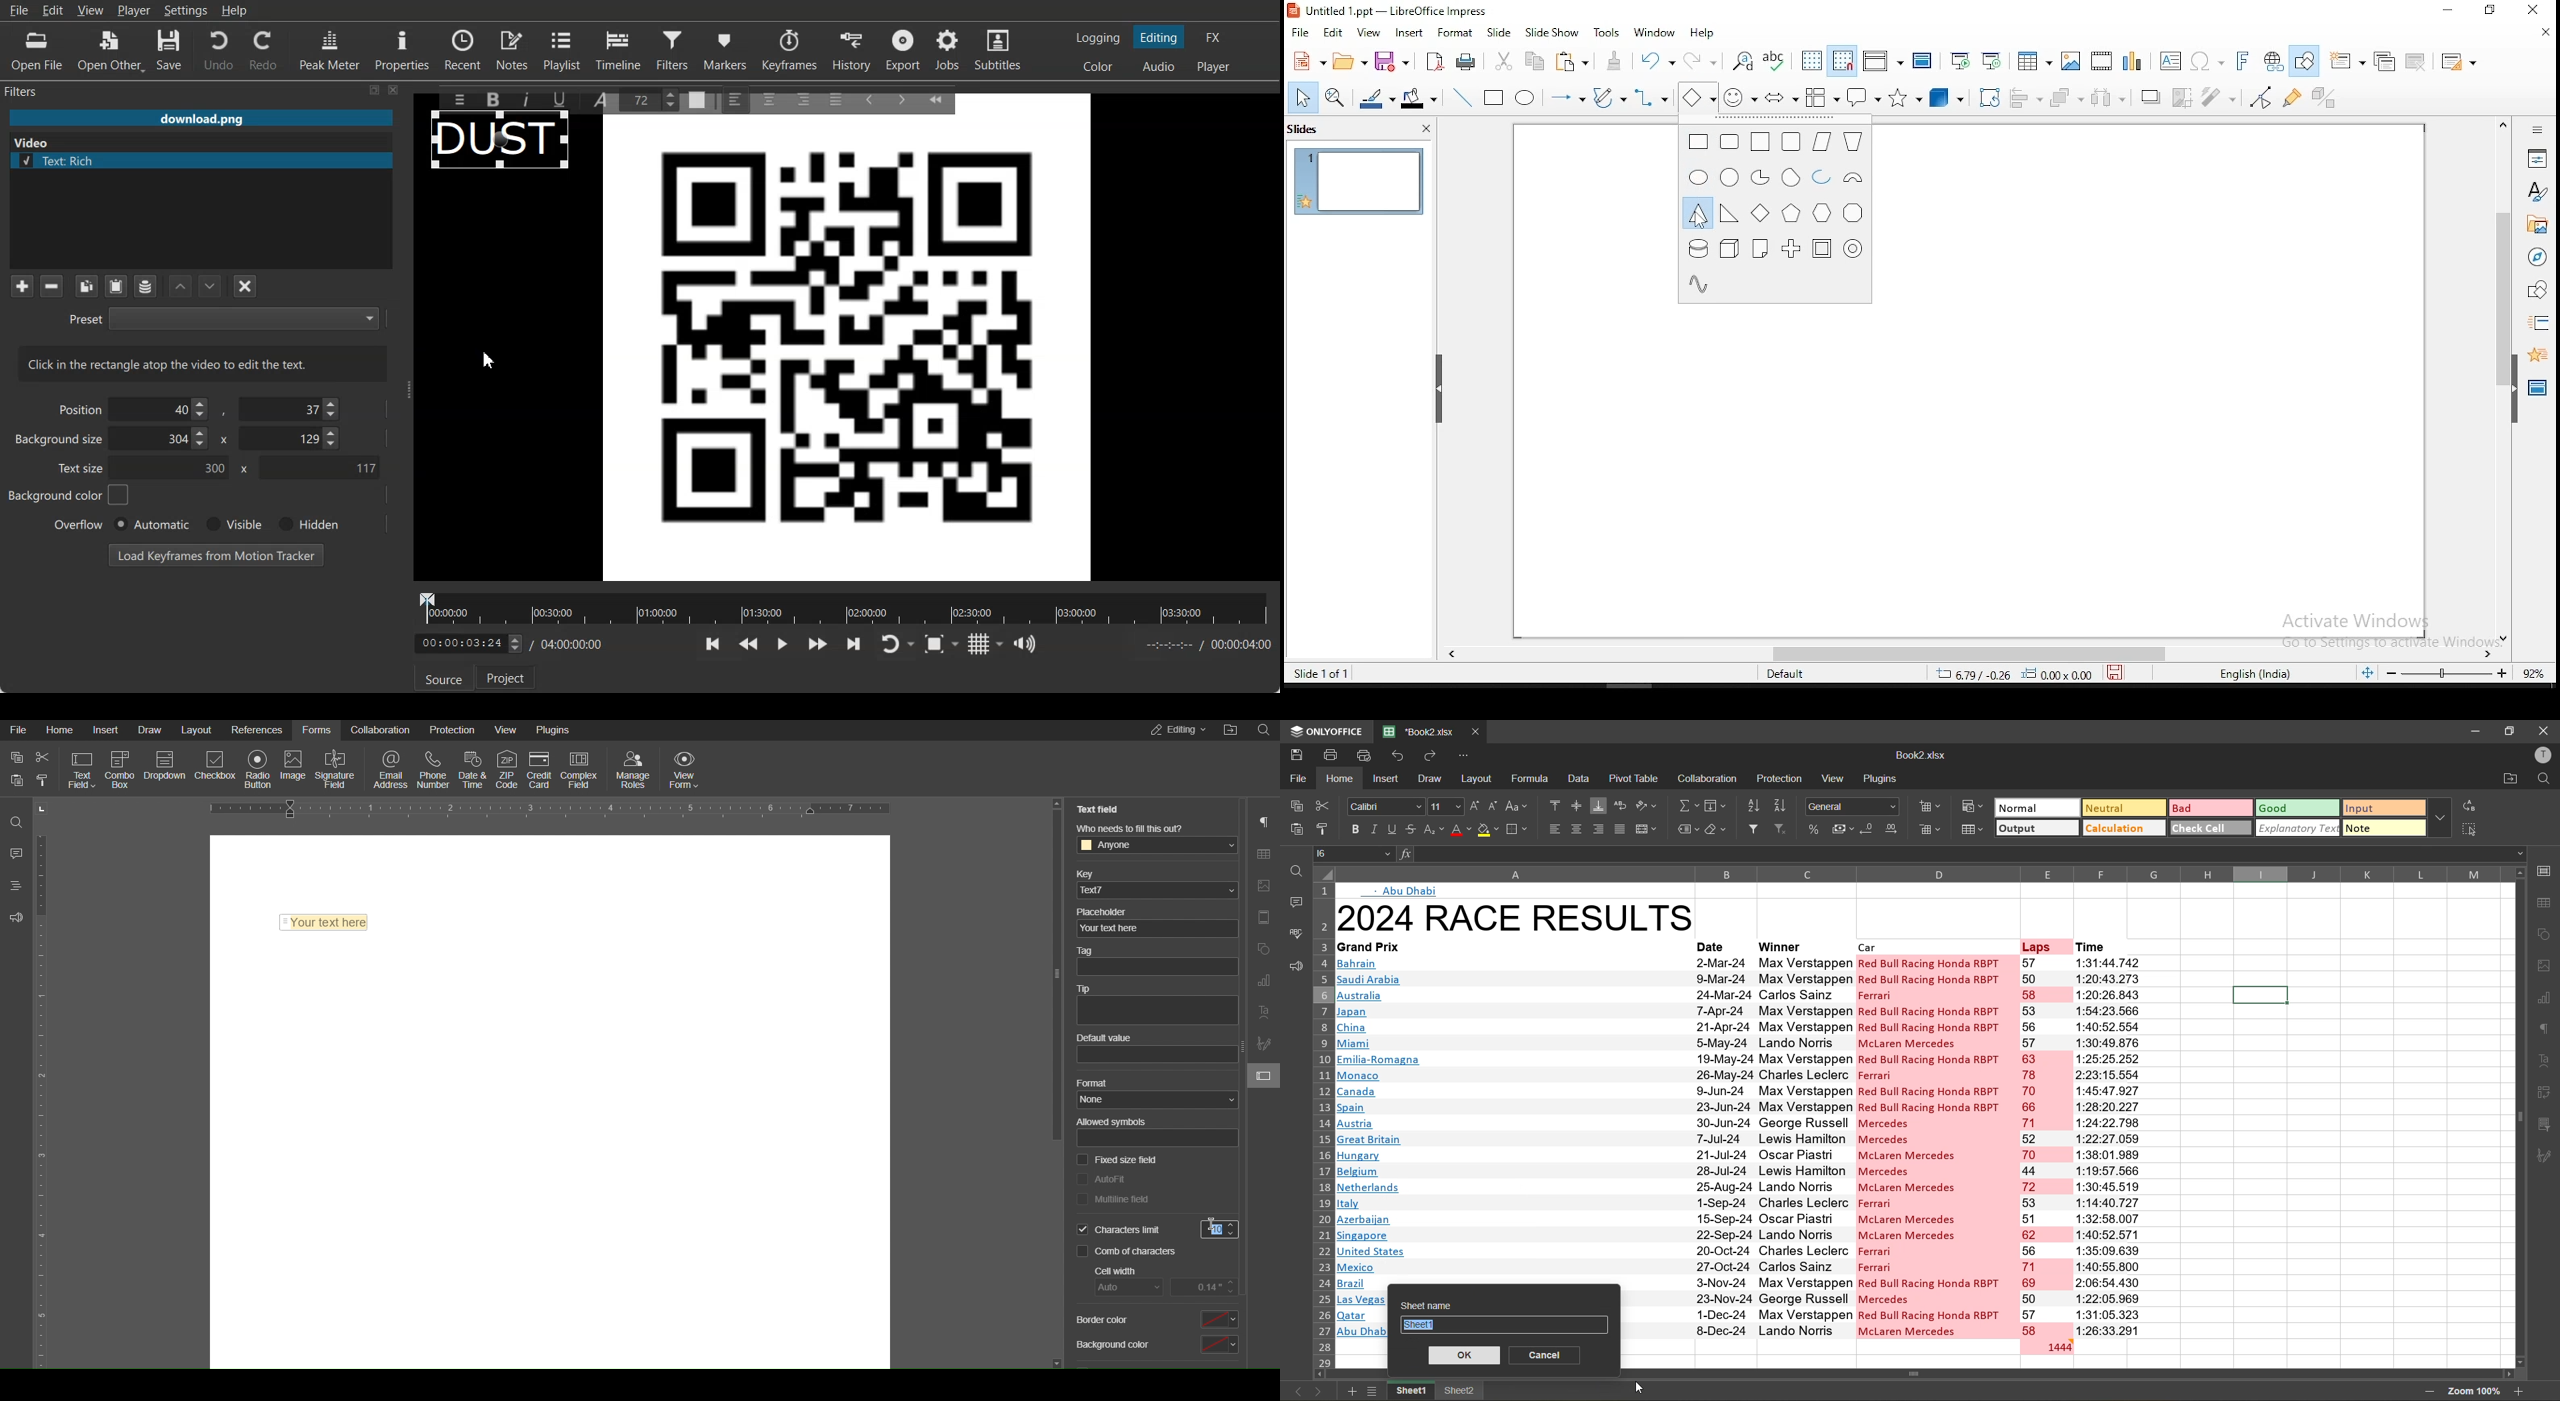 The height and width of the screenshot is (1428, 2576). Describe the element at coordinates (1374, 829) in the screenshot. I see `italic` at that location.